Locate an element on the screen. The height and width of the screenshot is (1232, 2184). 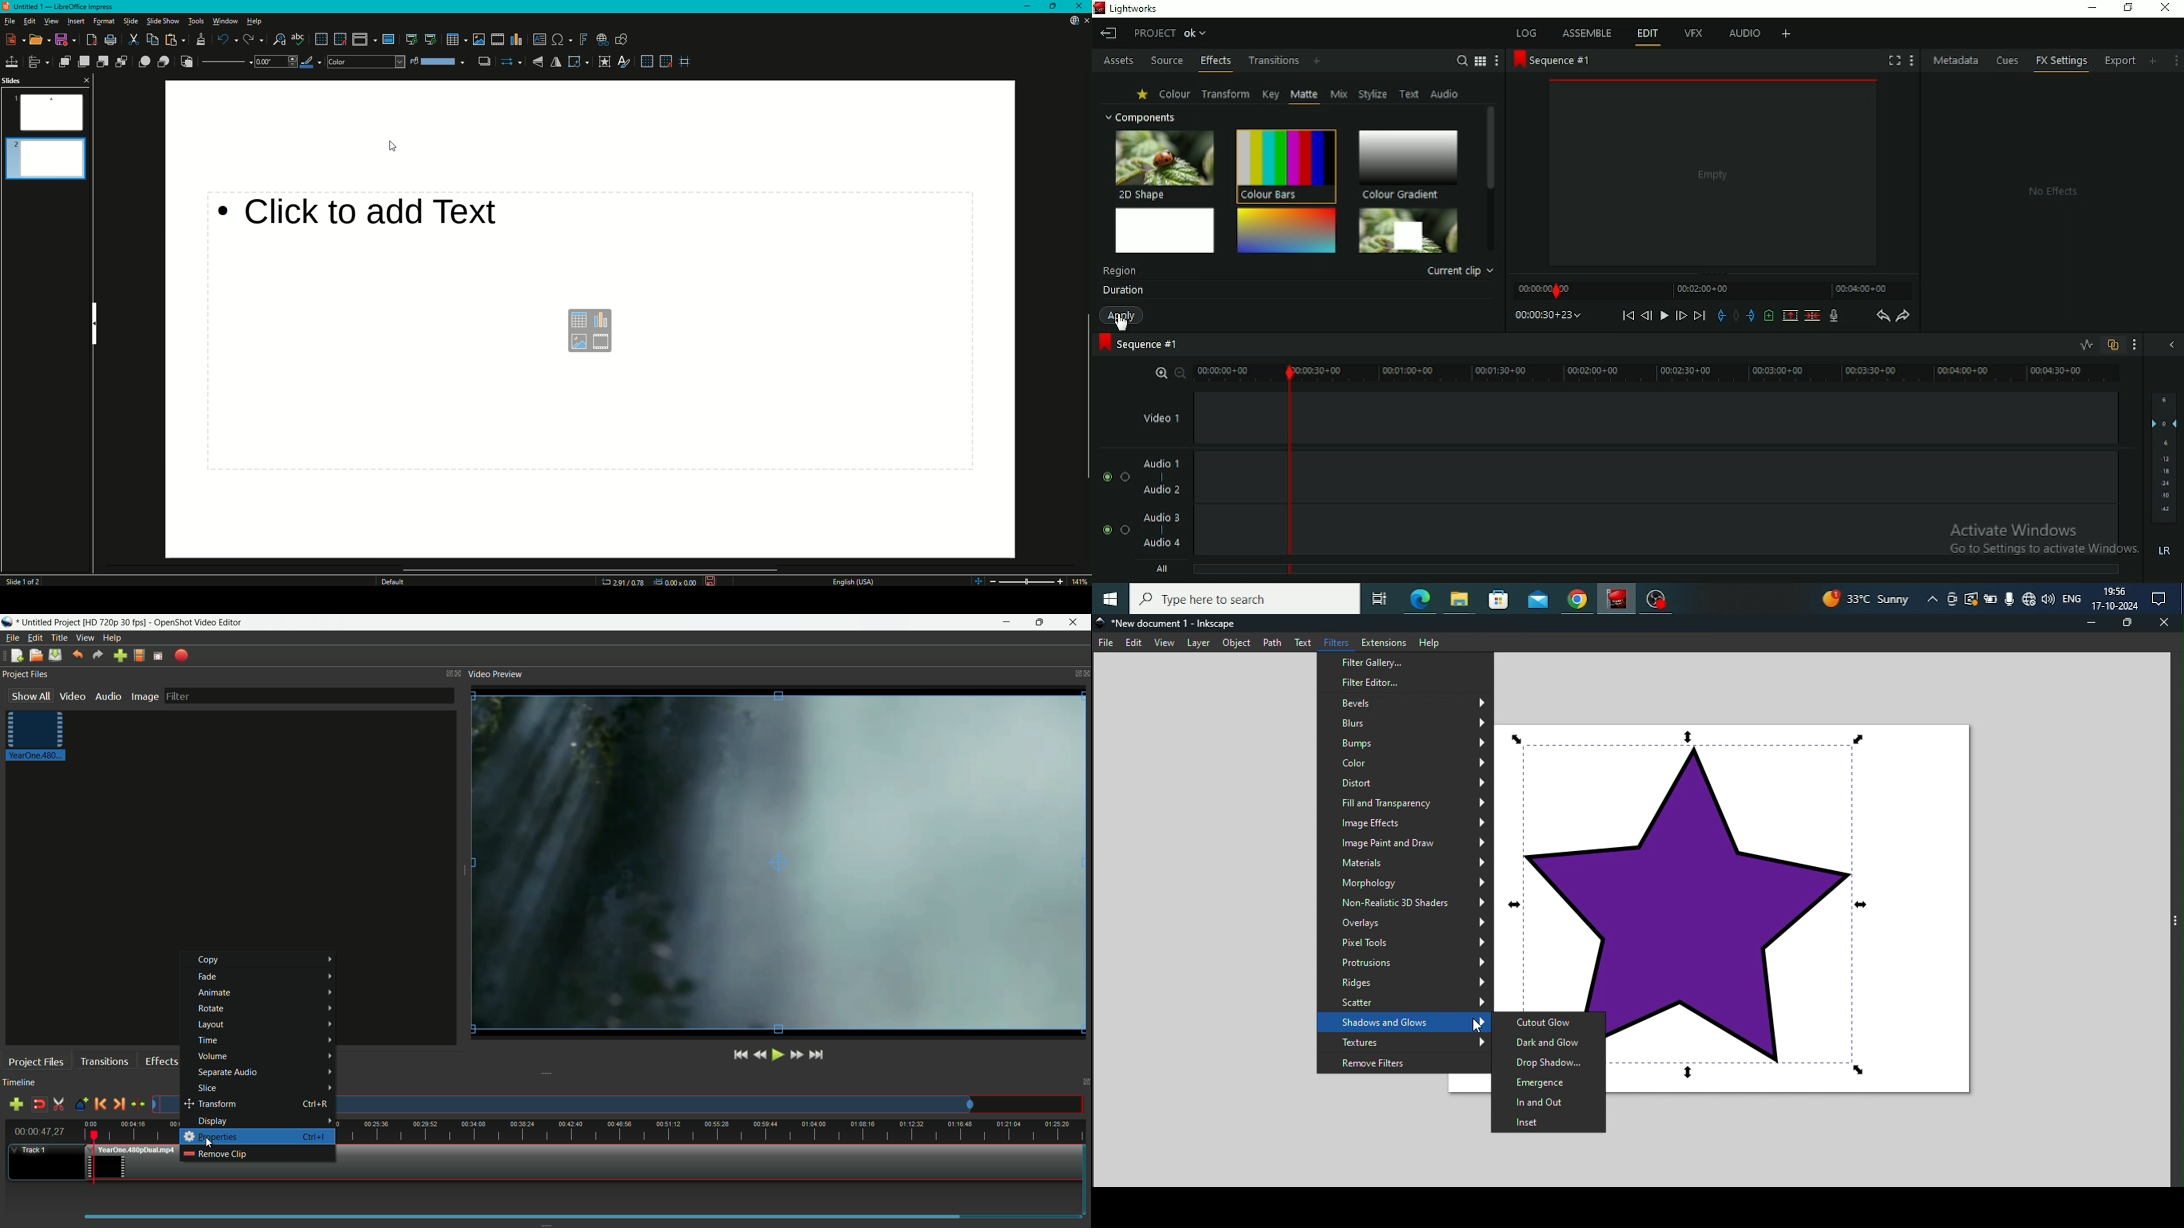
File preview is located at coordinates (1713, 173).